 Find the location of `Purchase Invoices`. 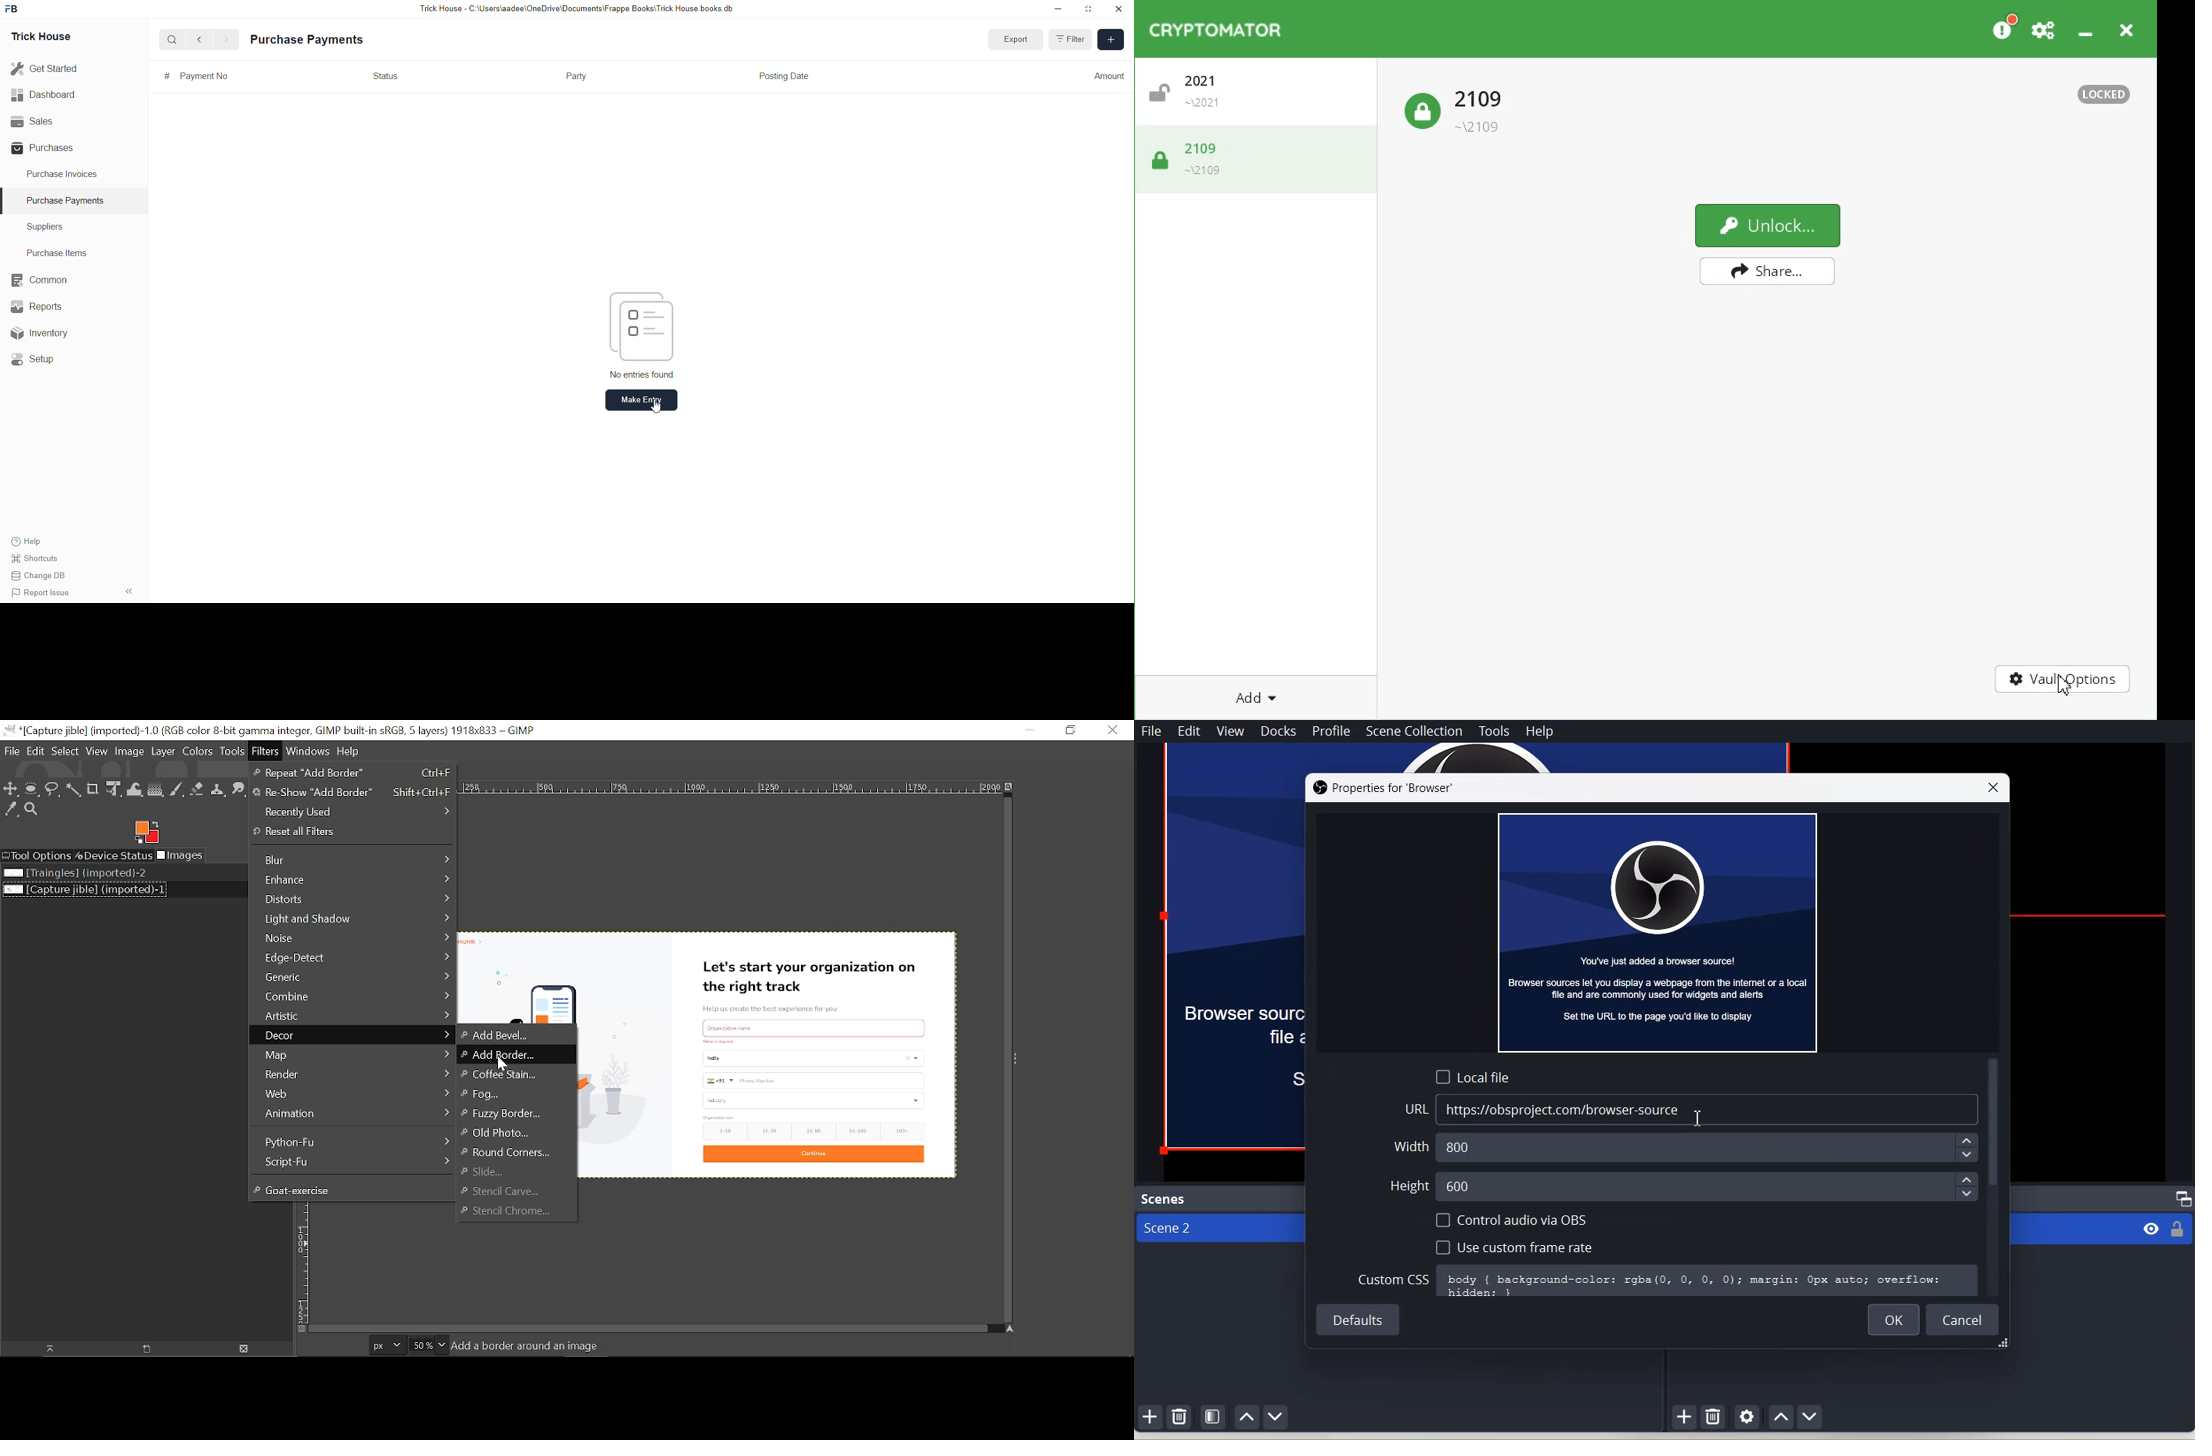

Purchase Invoices is located at coordinates (61, 176).